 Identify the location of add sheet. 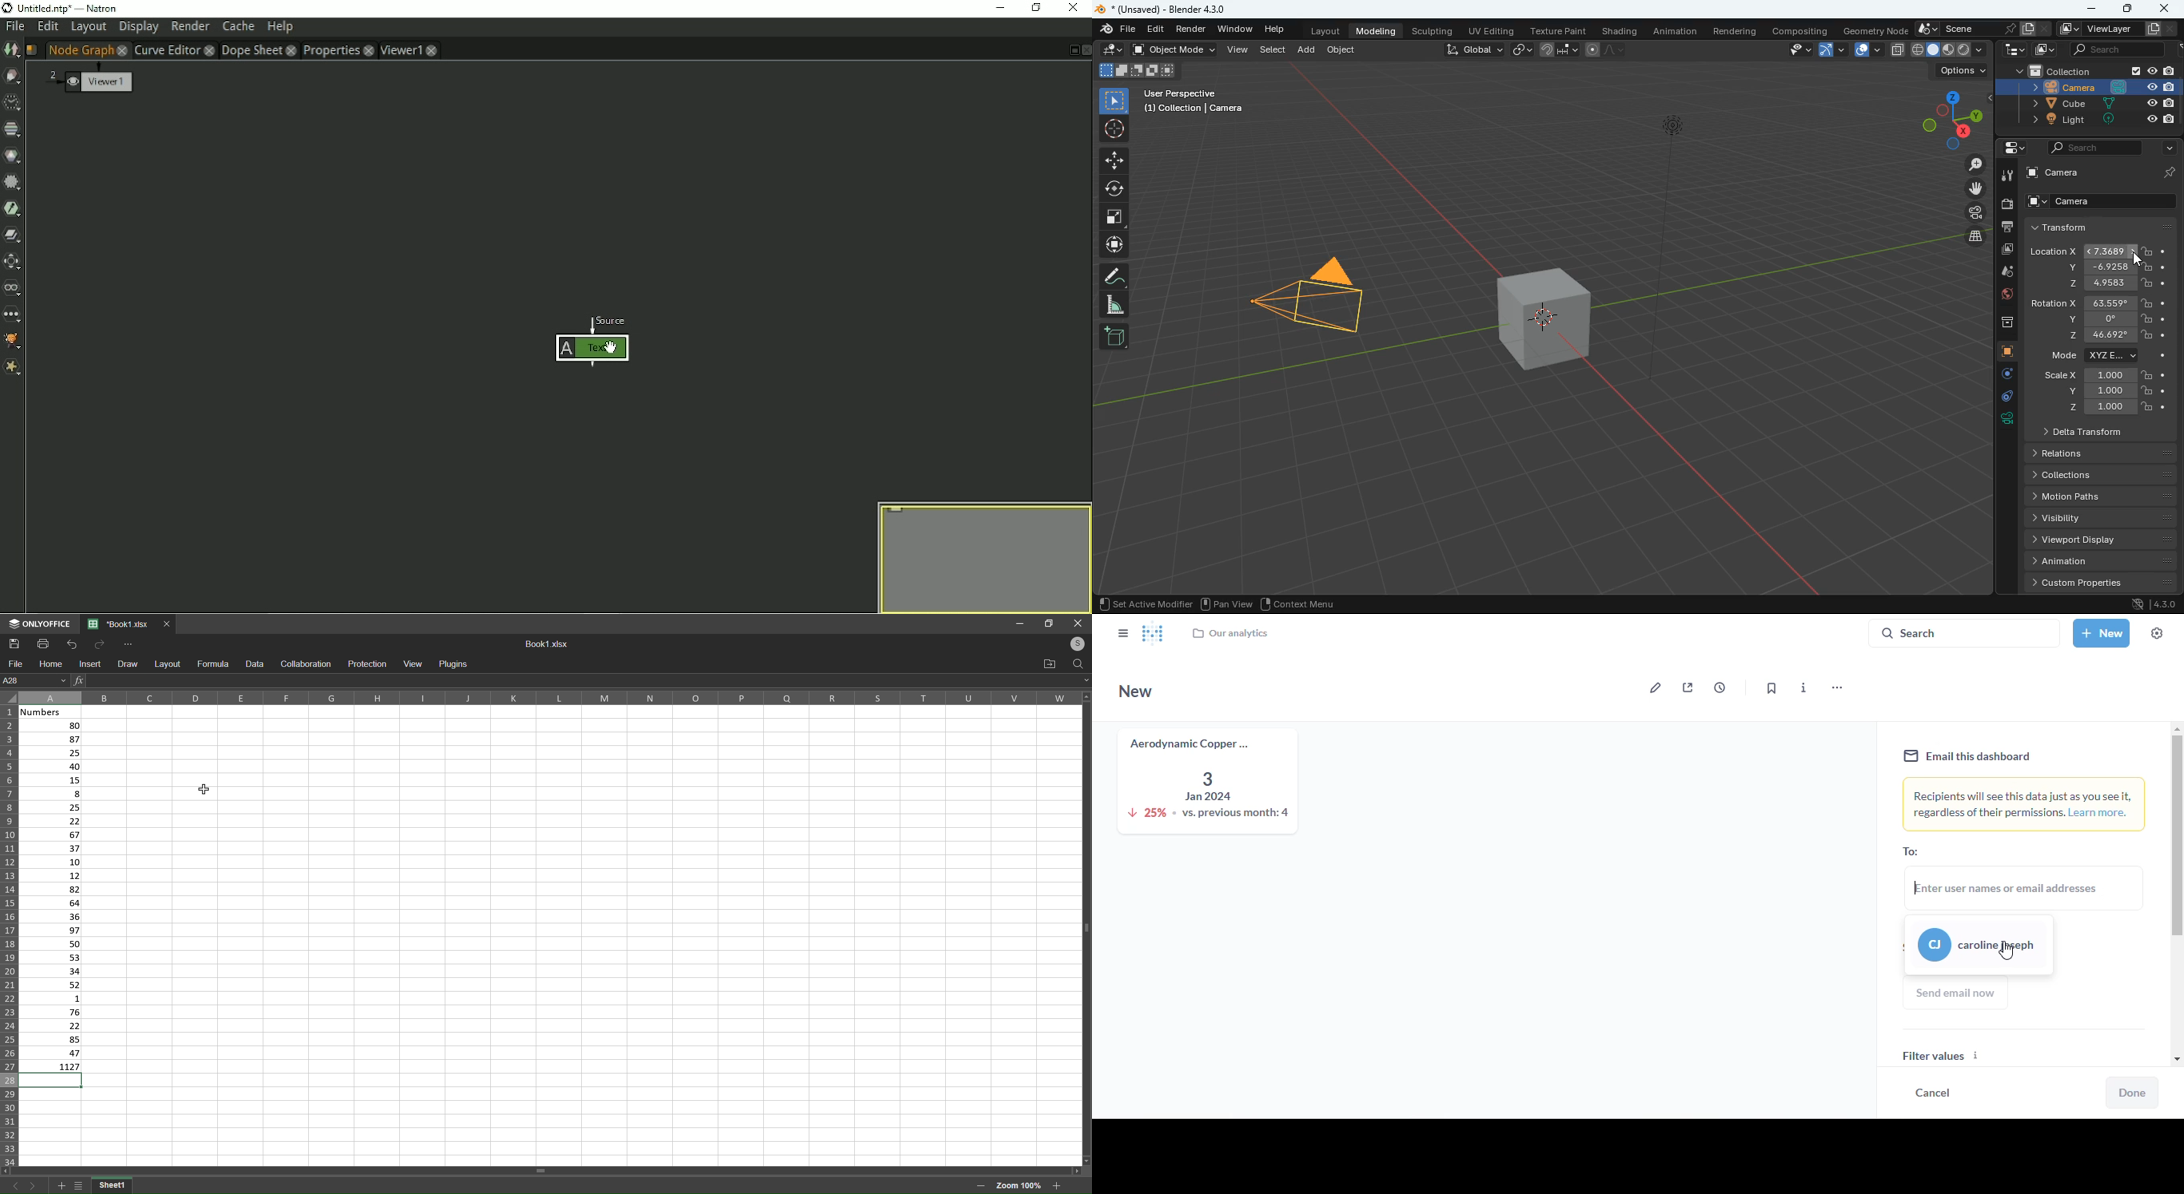
(61, 1186).